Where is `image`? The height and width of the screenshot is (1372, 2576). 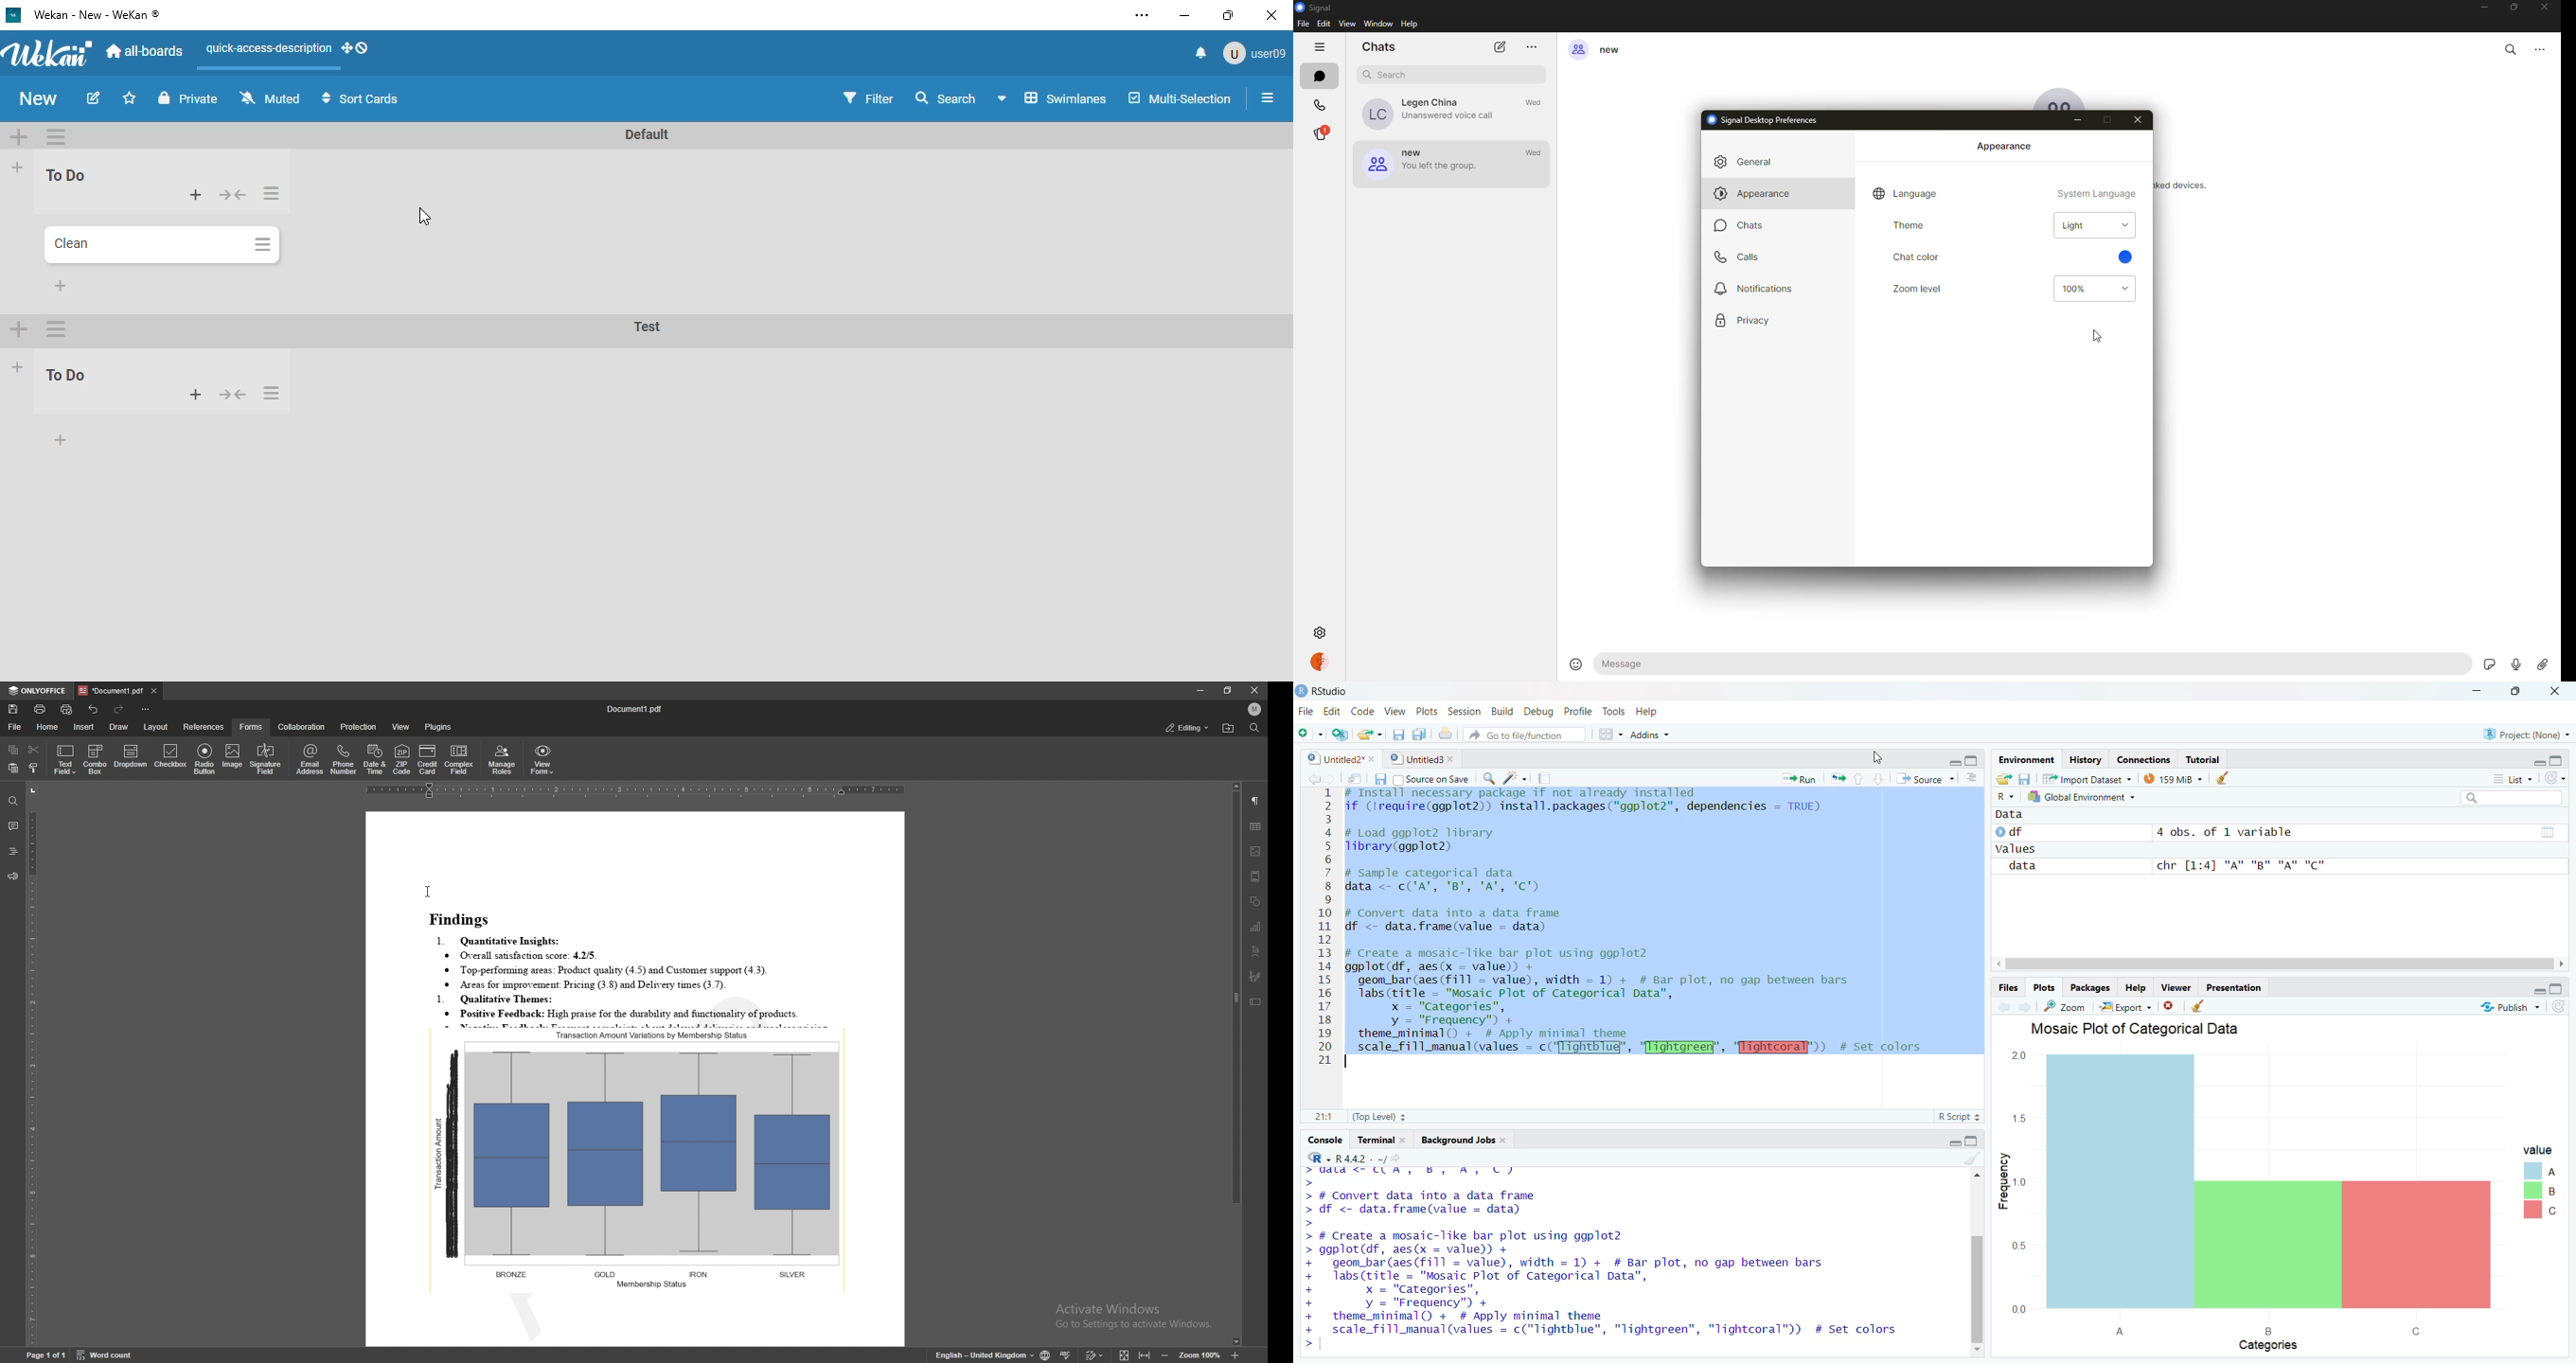
image is located at coordinates (1256, 851).